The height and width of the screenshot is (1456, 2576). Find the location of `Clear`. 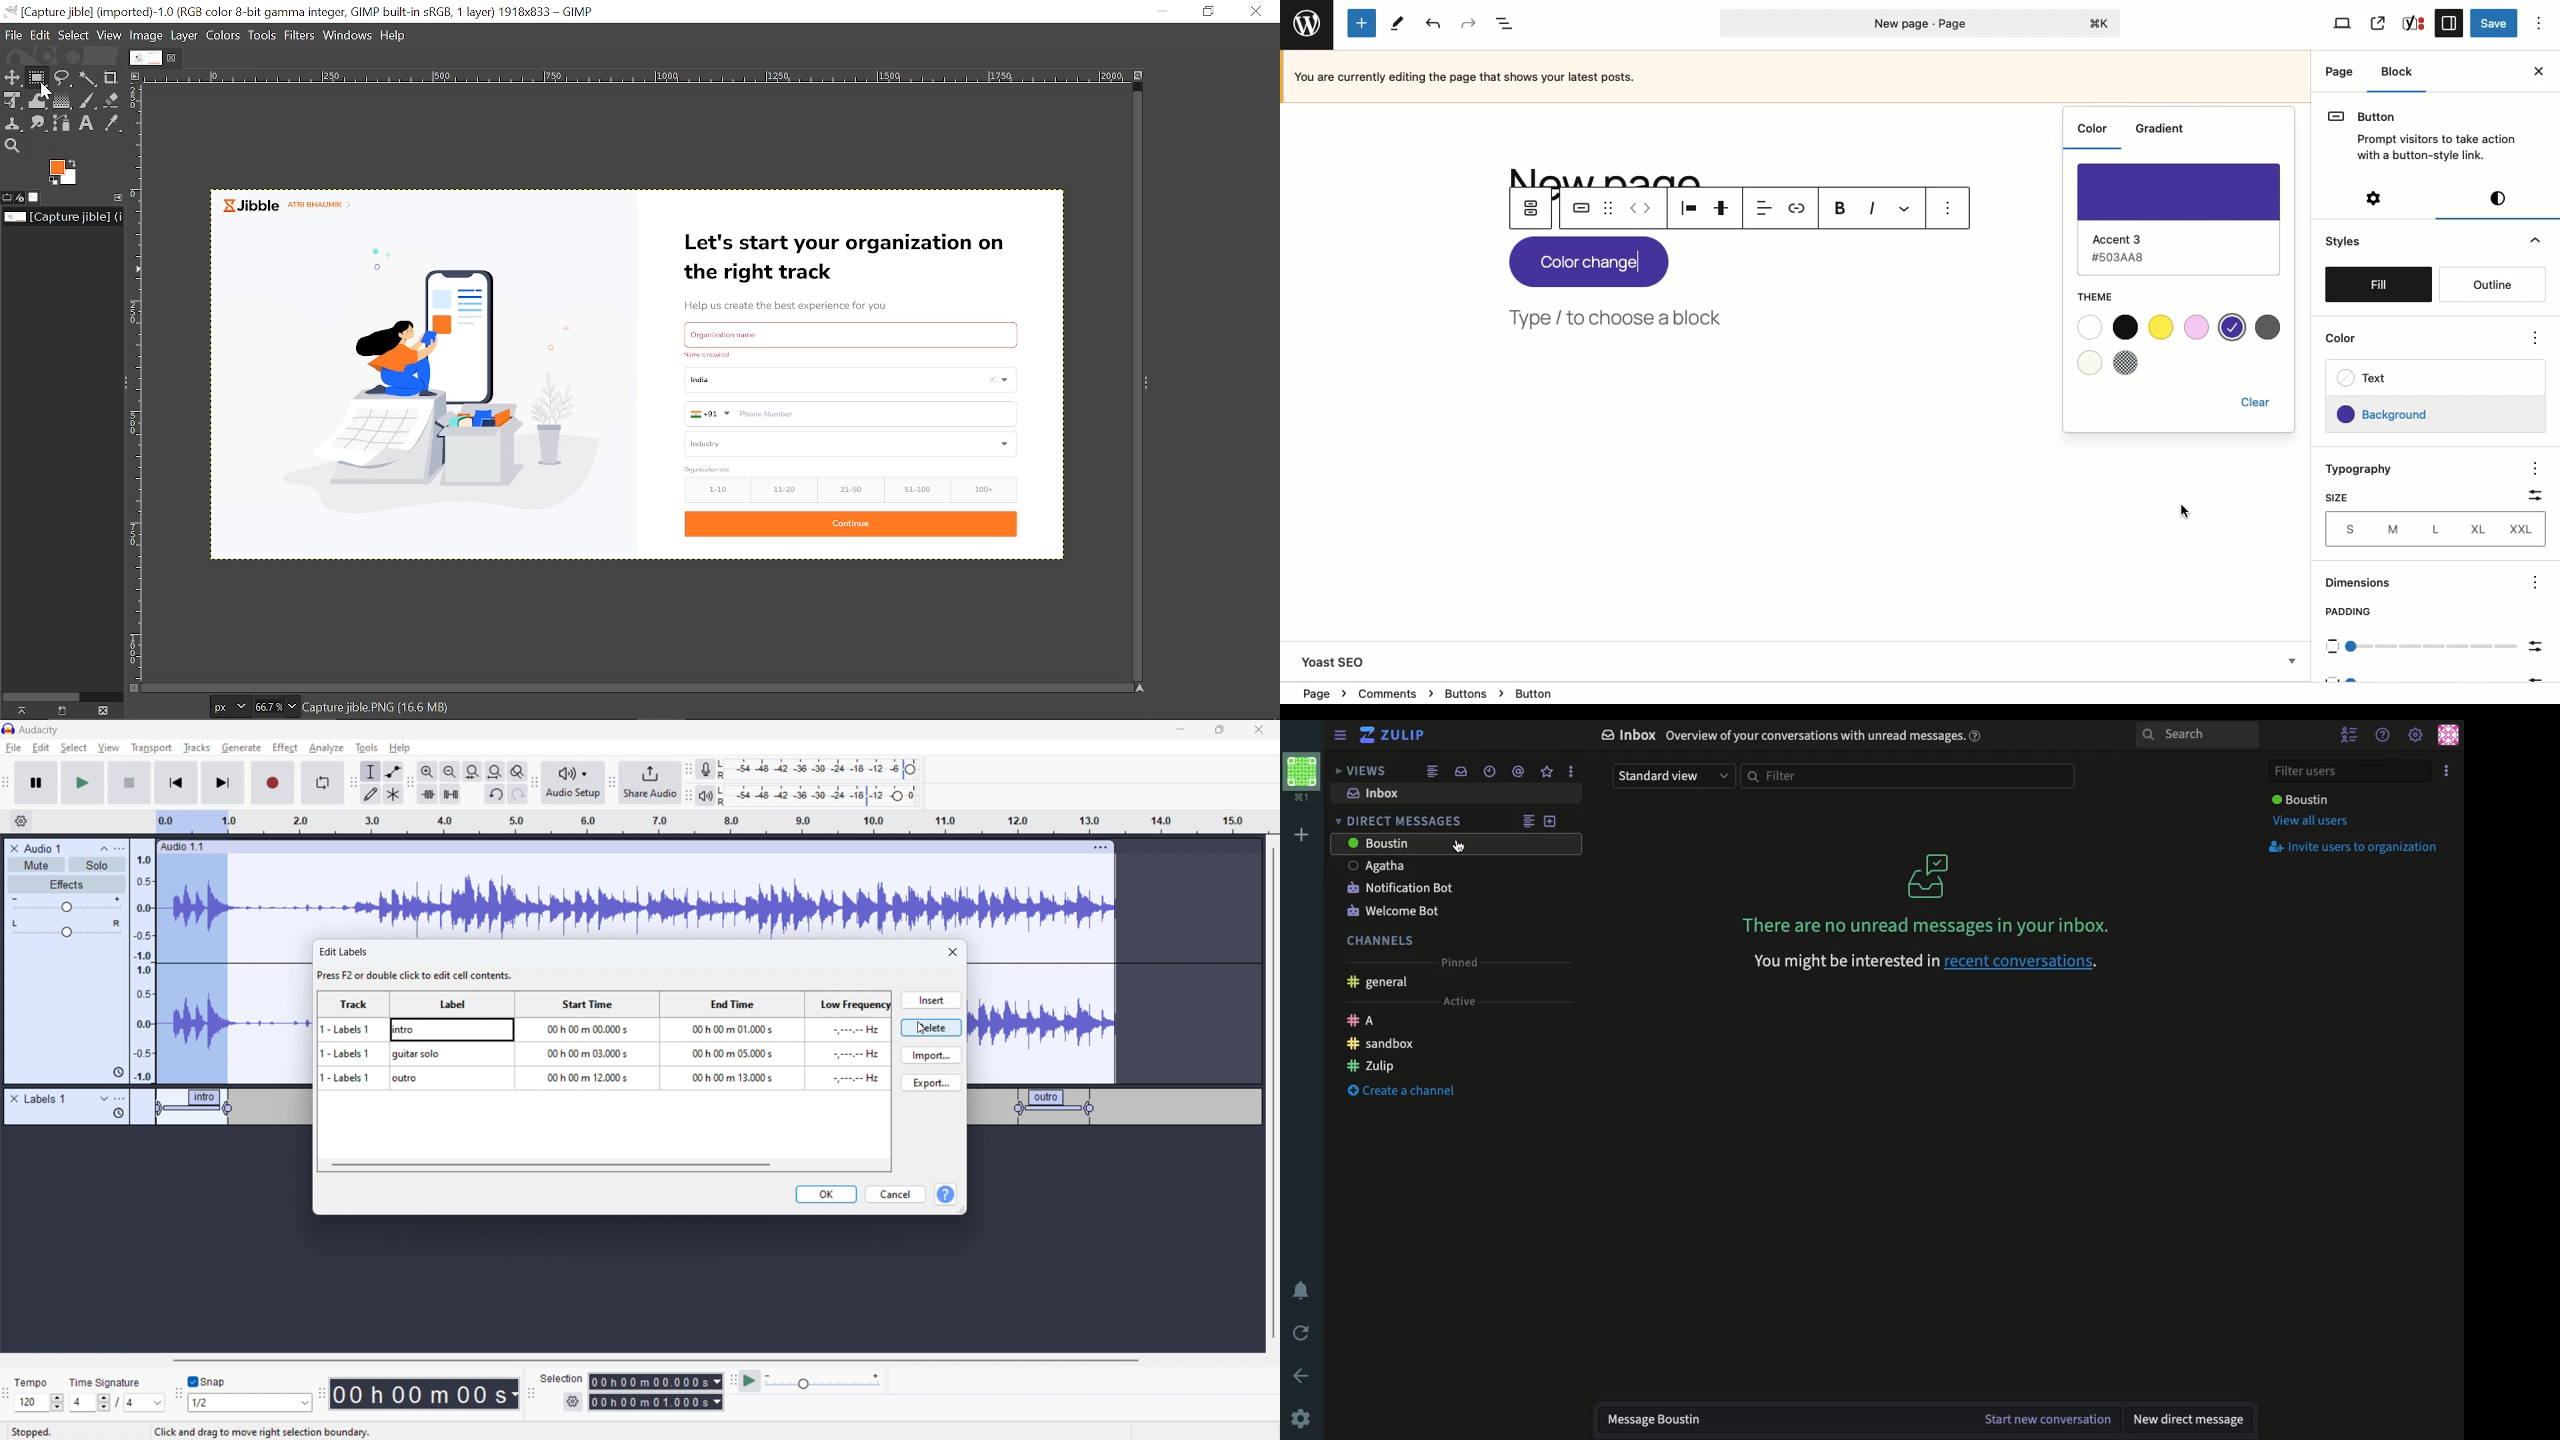

Clear is located at coordinates (2258, 402).